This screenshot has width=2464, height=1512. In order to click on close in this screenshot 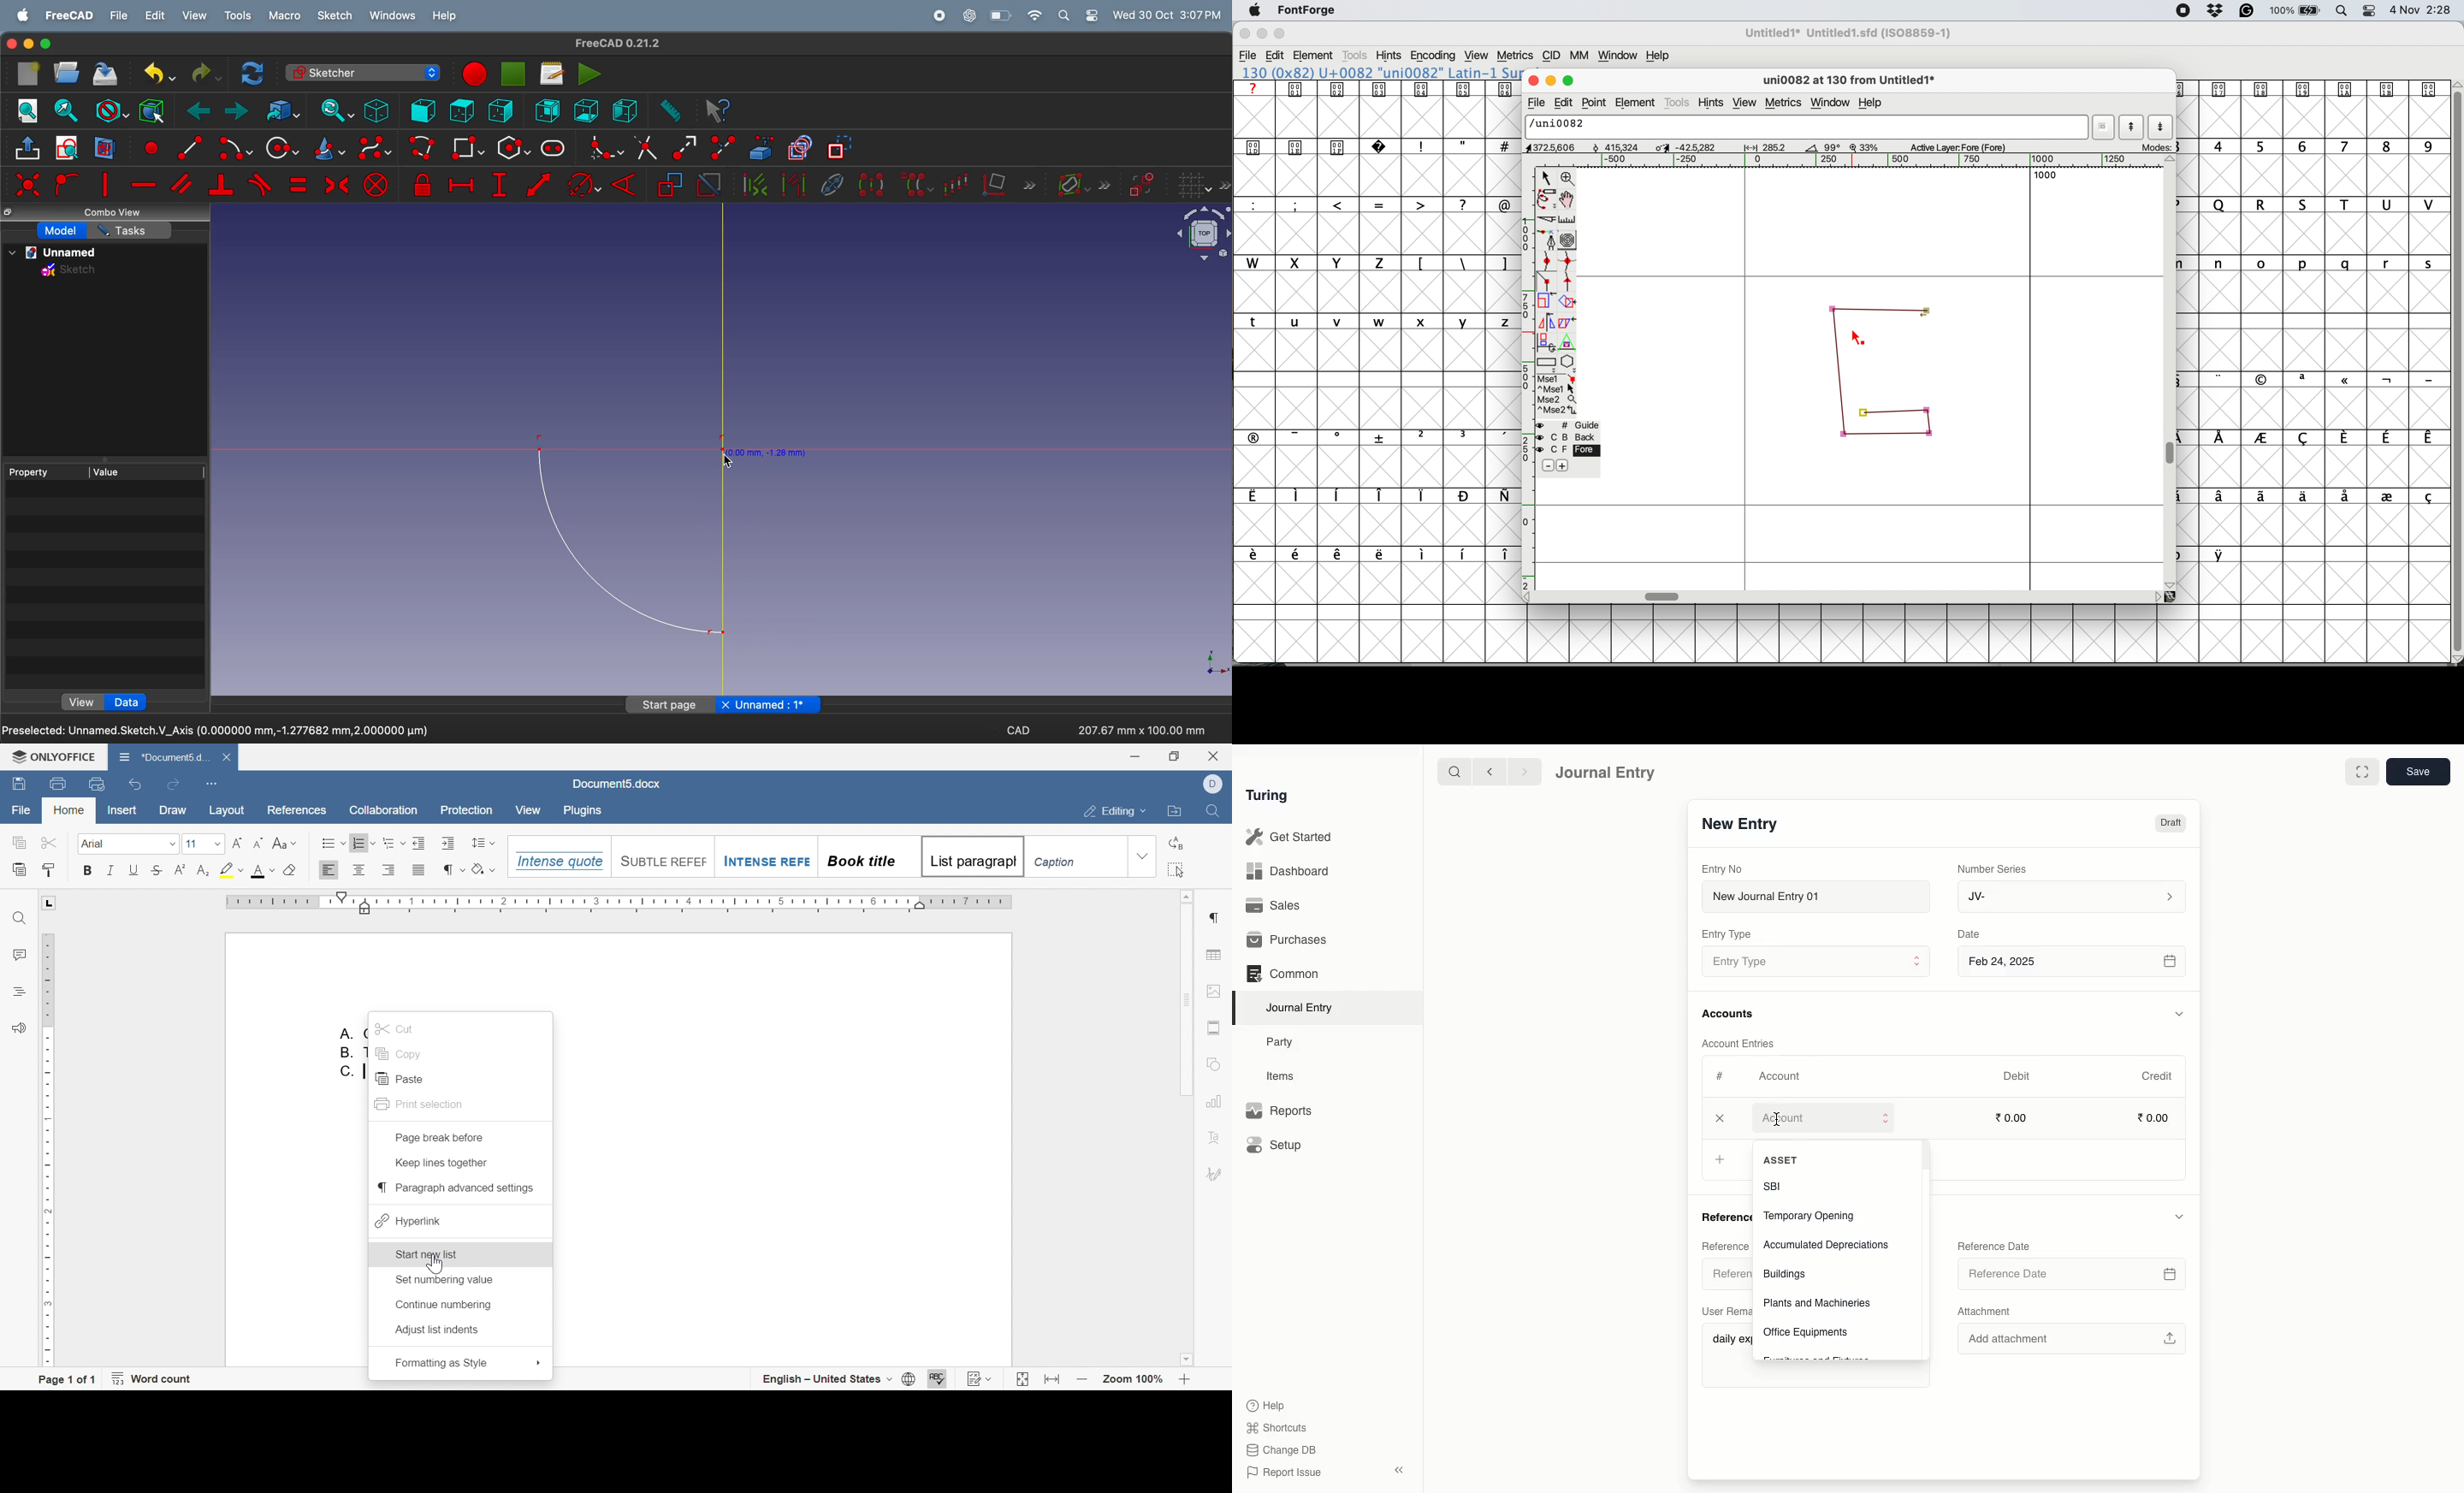, I will do `click(10, 45)`.